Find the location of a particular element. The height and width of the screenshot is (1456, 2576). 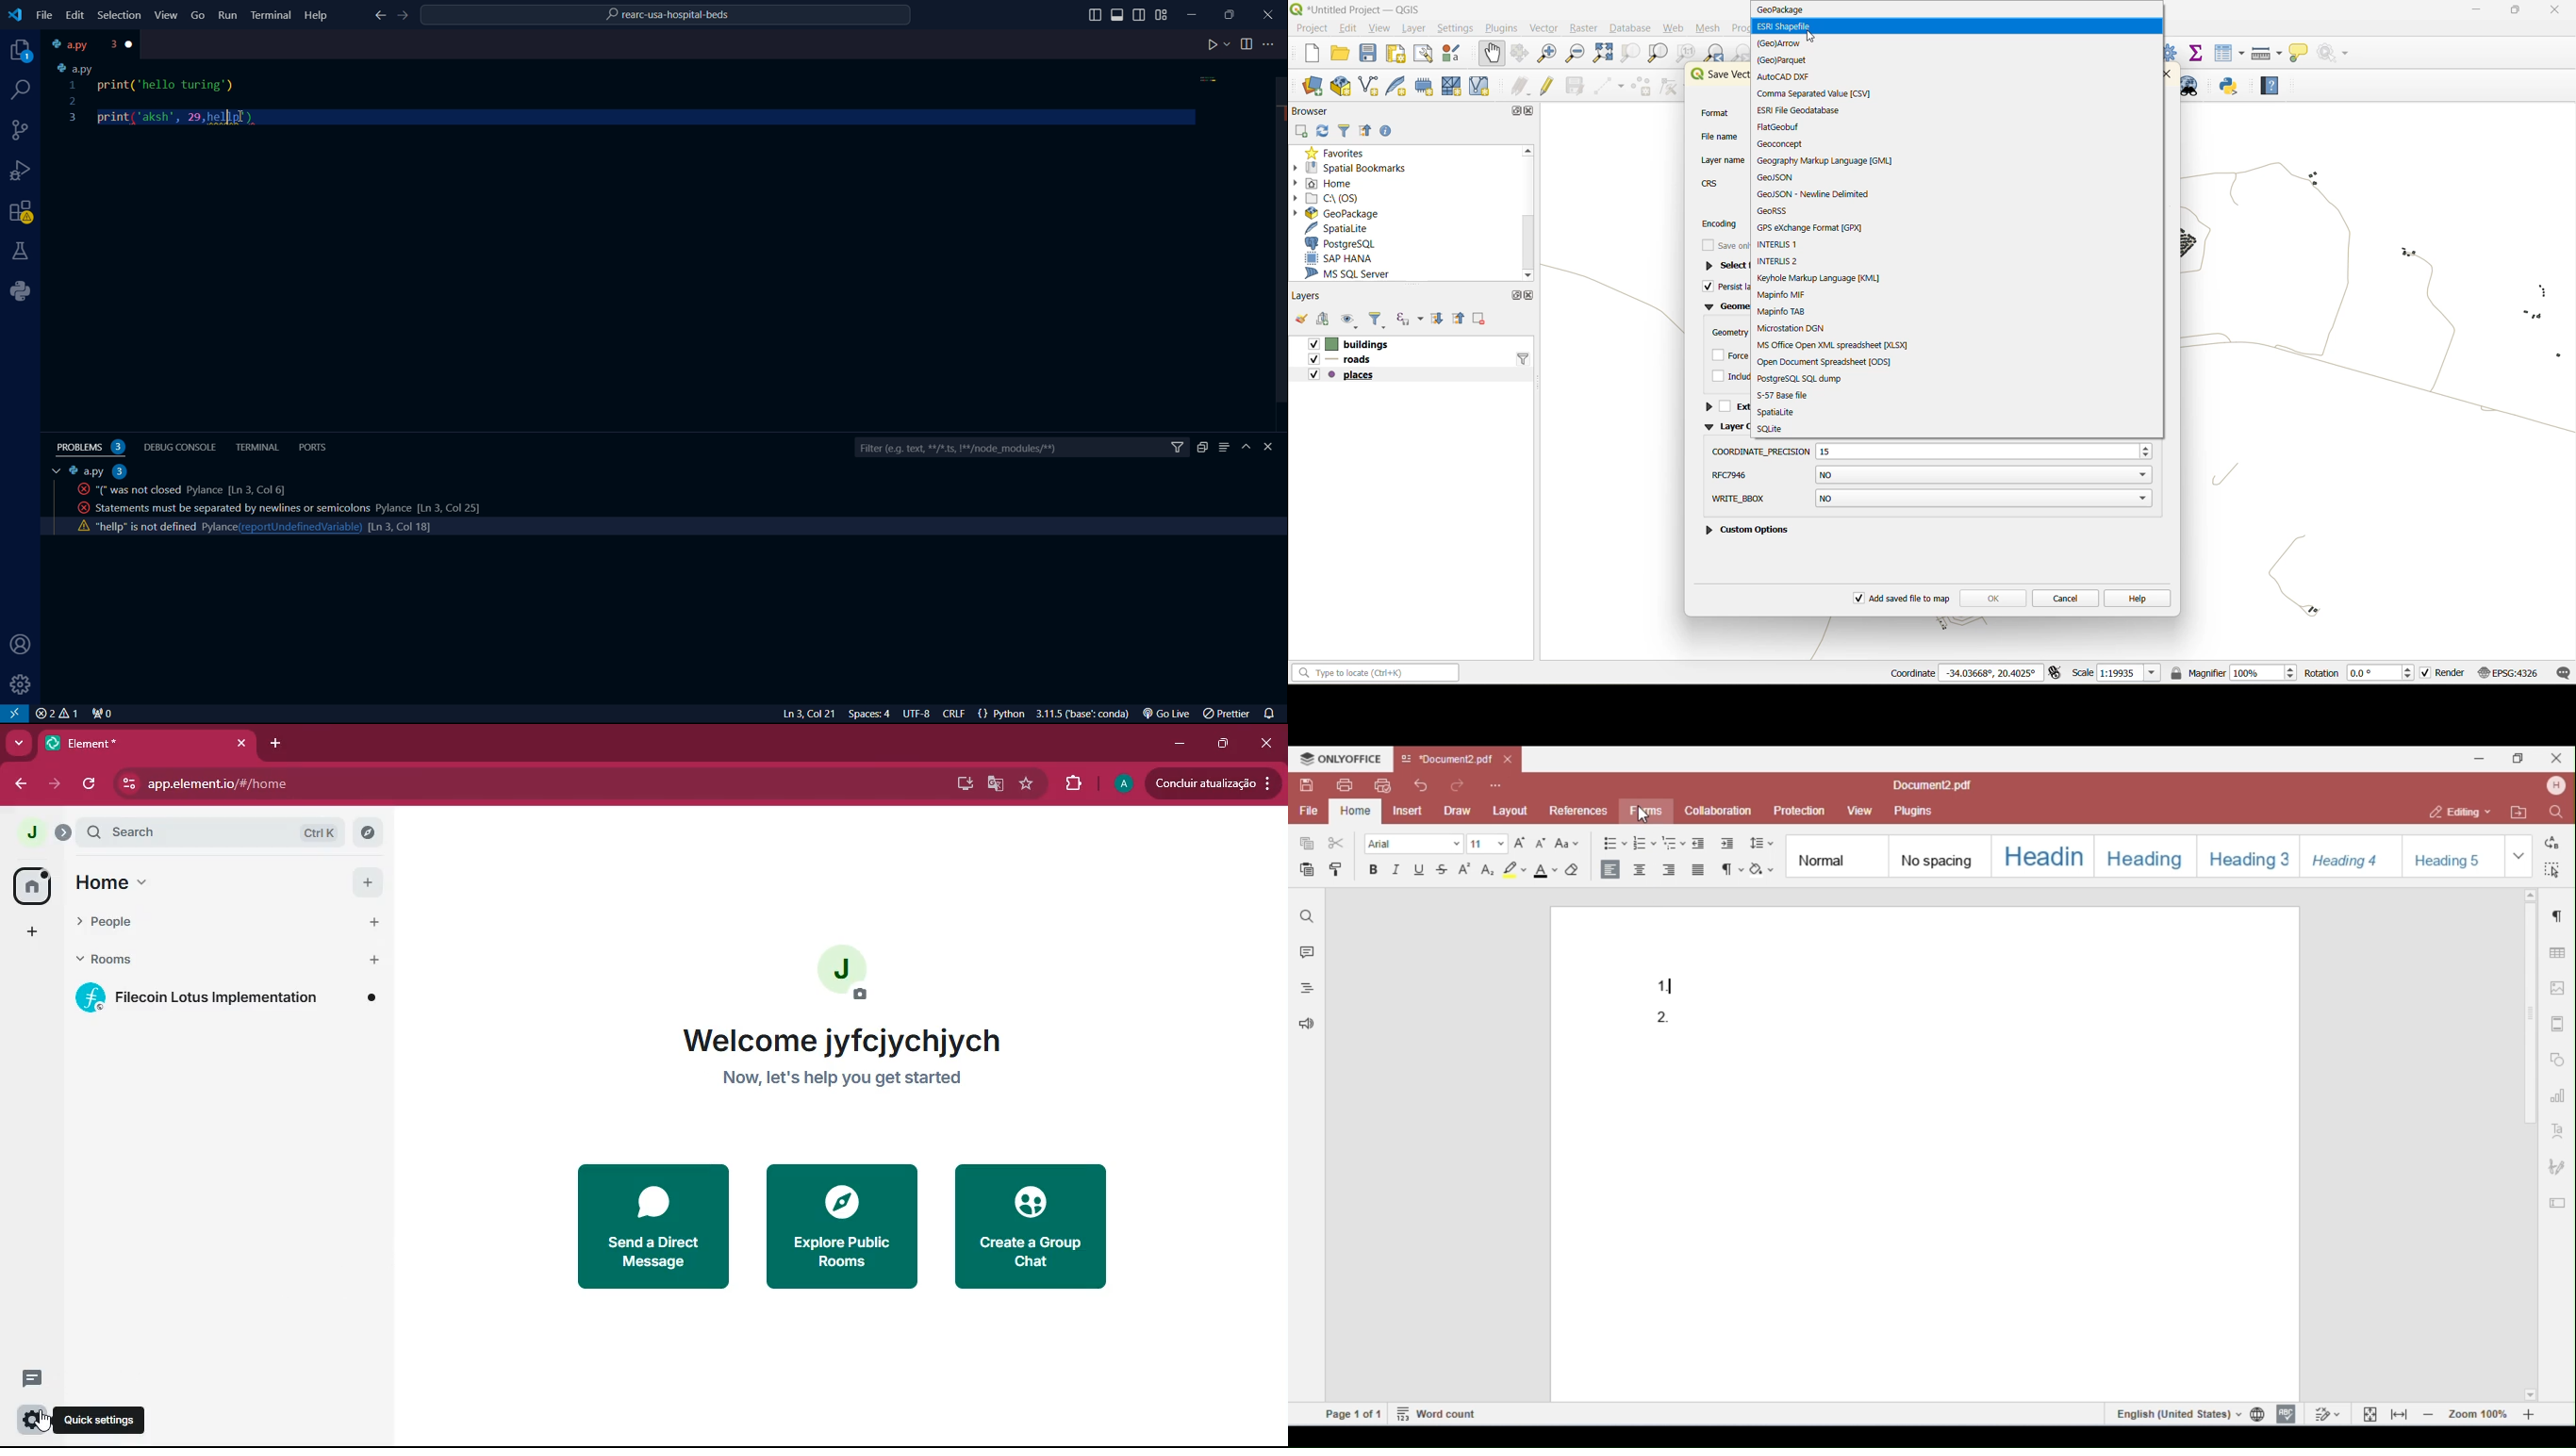

favourite is located at coordinates (1027, 784).